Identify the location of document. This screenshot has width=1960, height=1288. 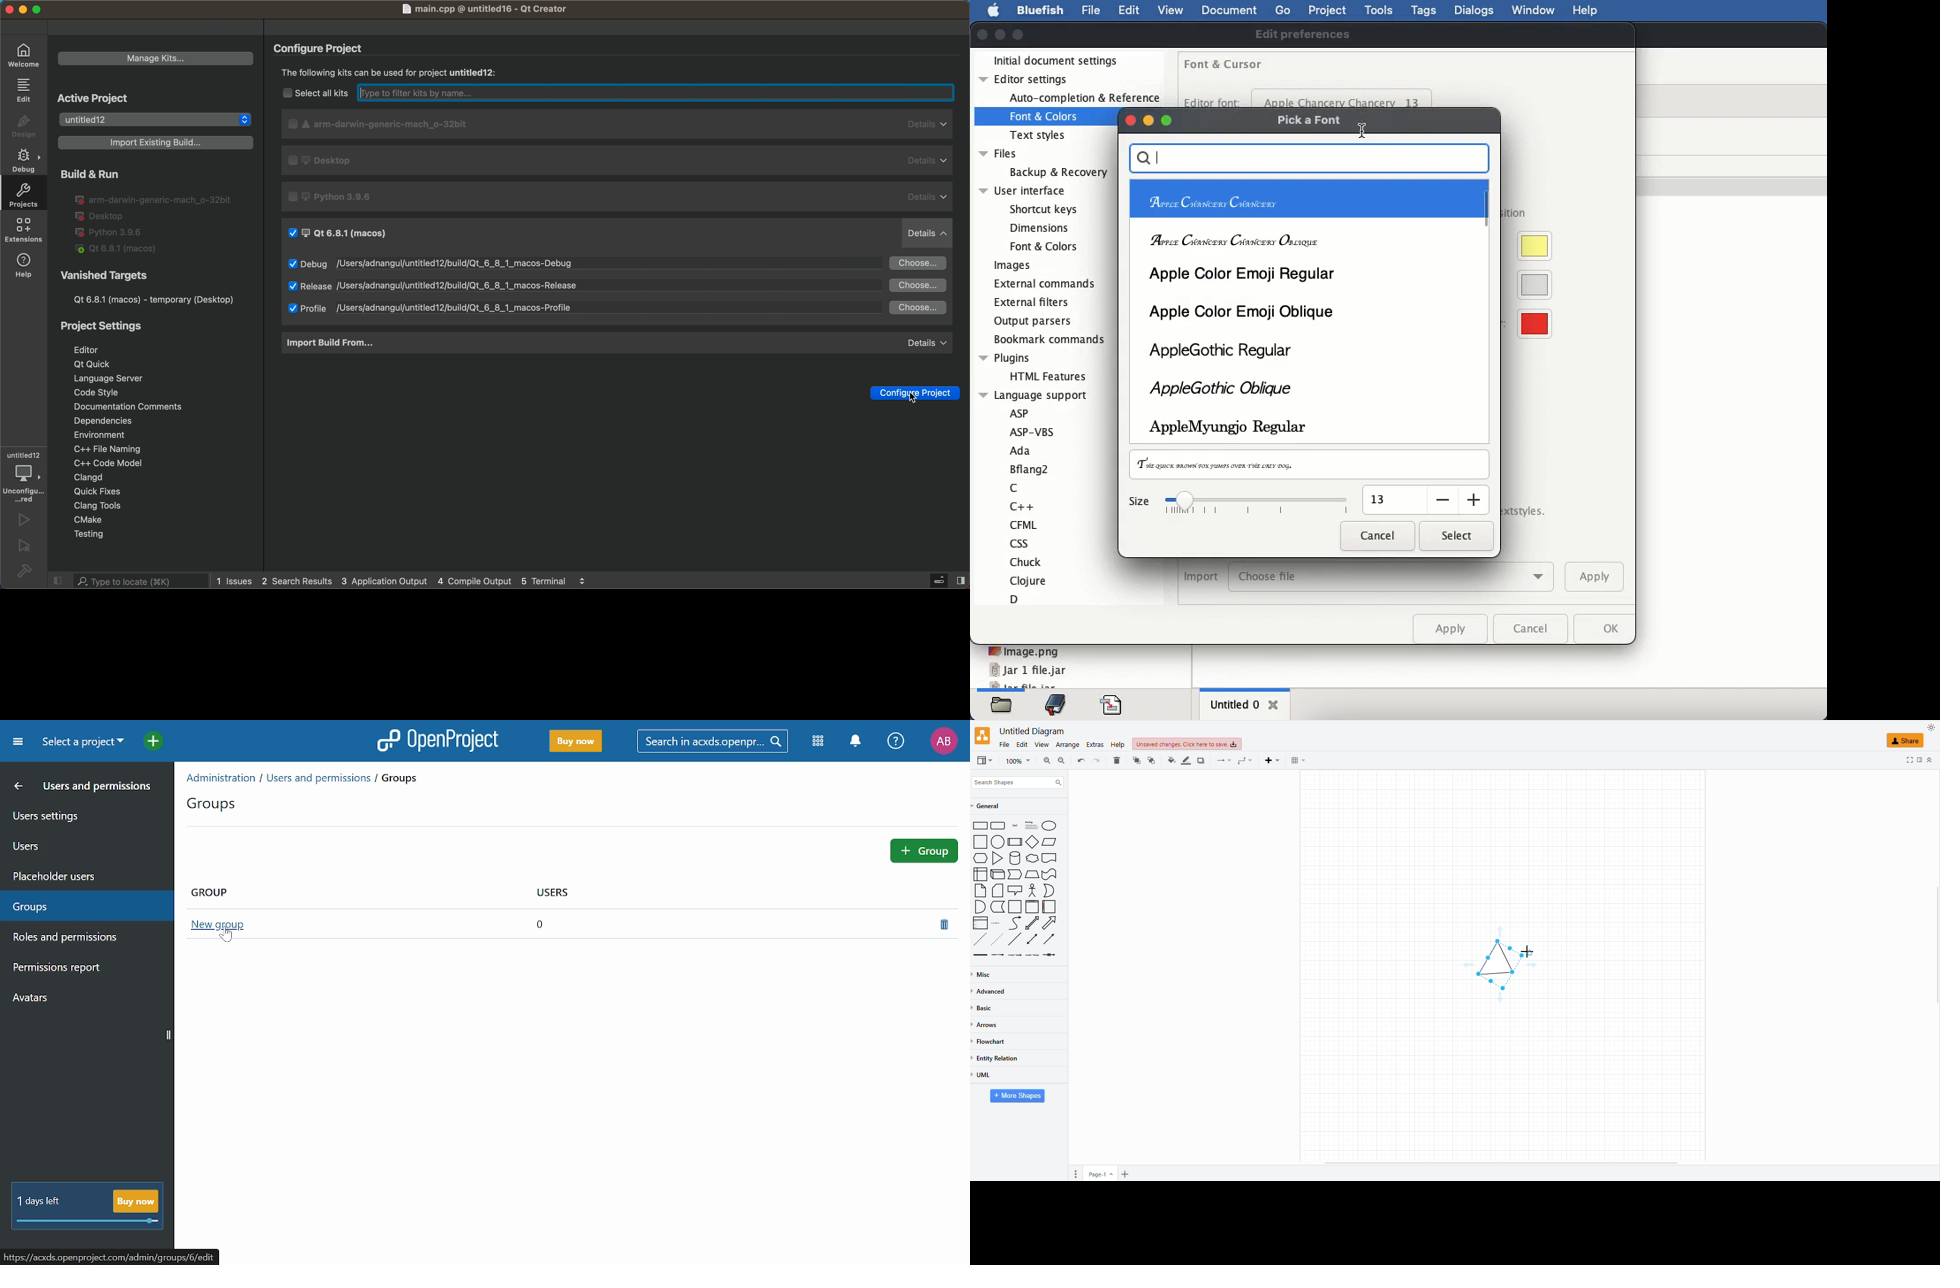
(1231, 12).